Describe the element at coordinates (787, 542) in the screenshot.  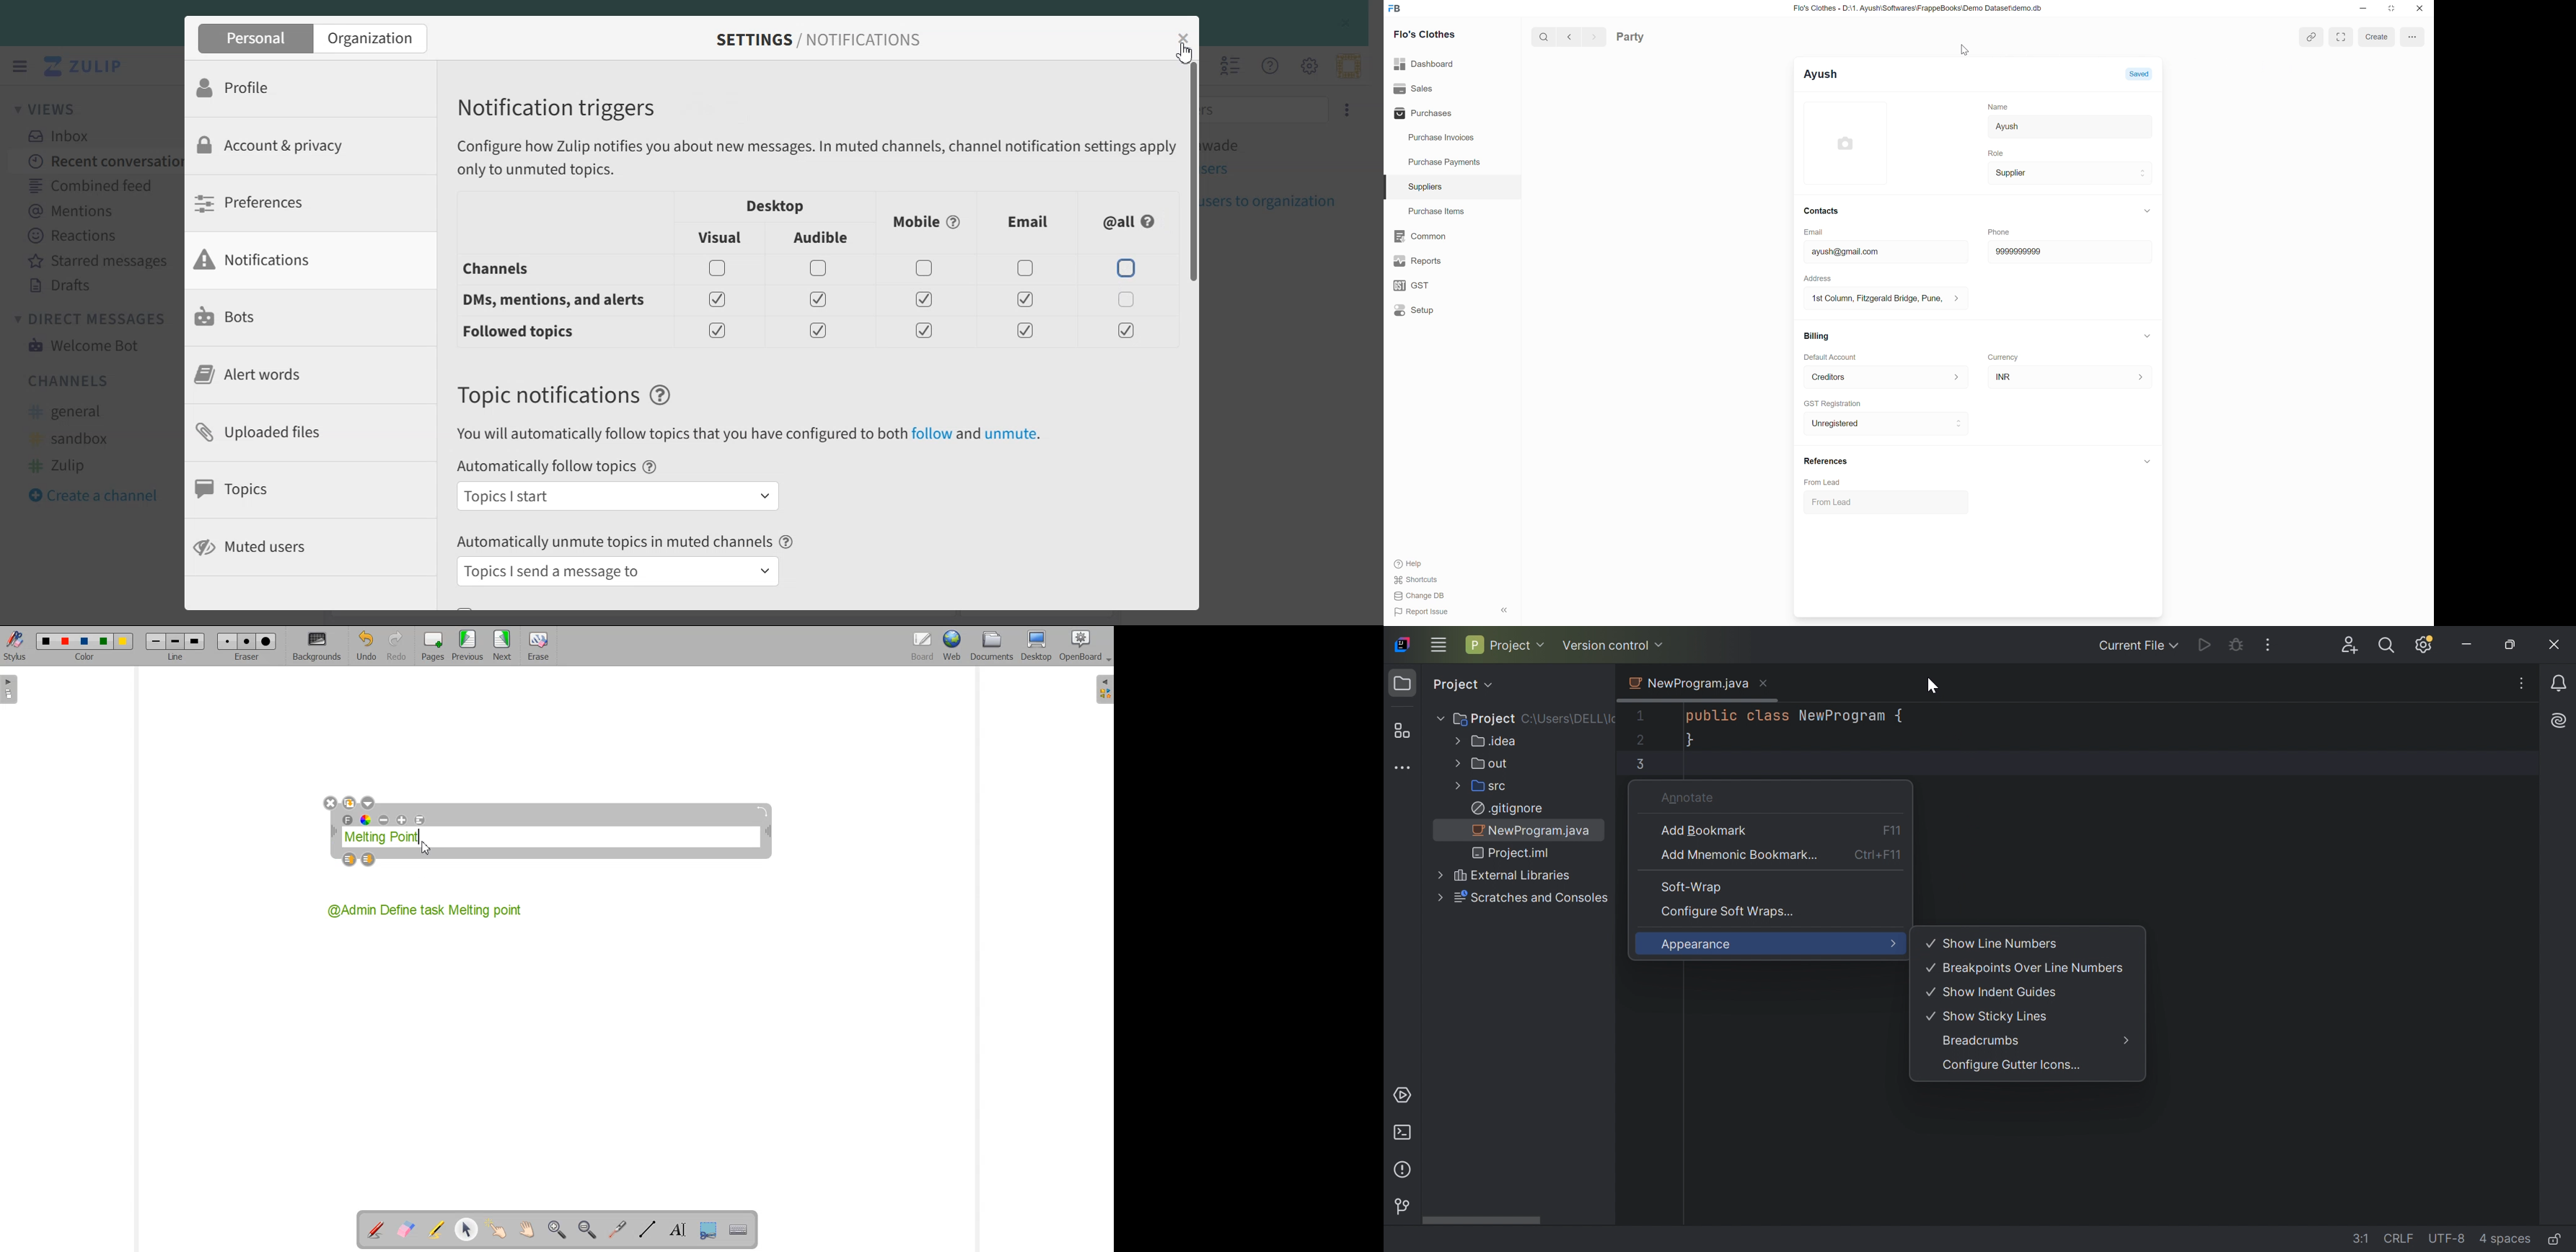
I see `Help` at that location.